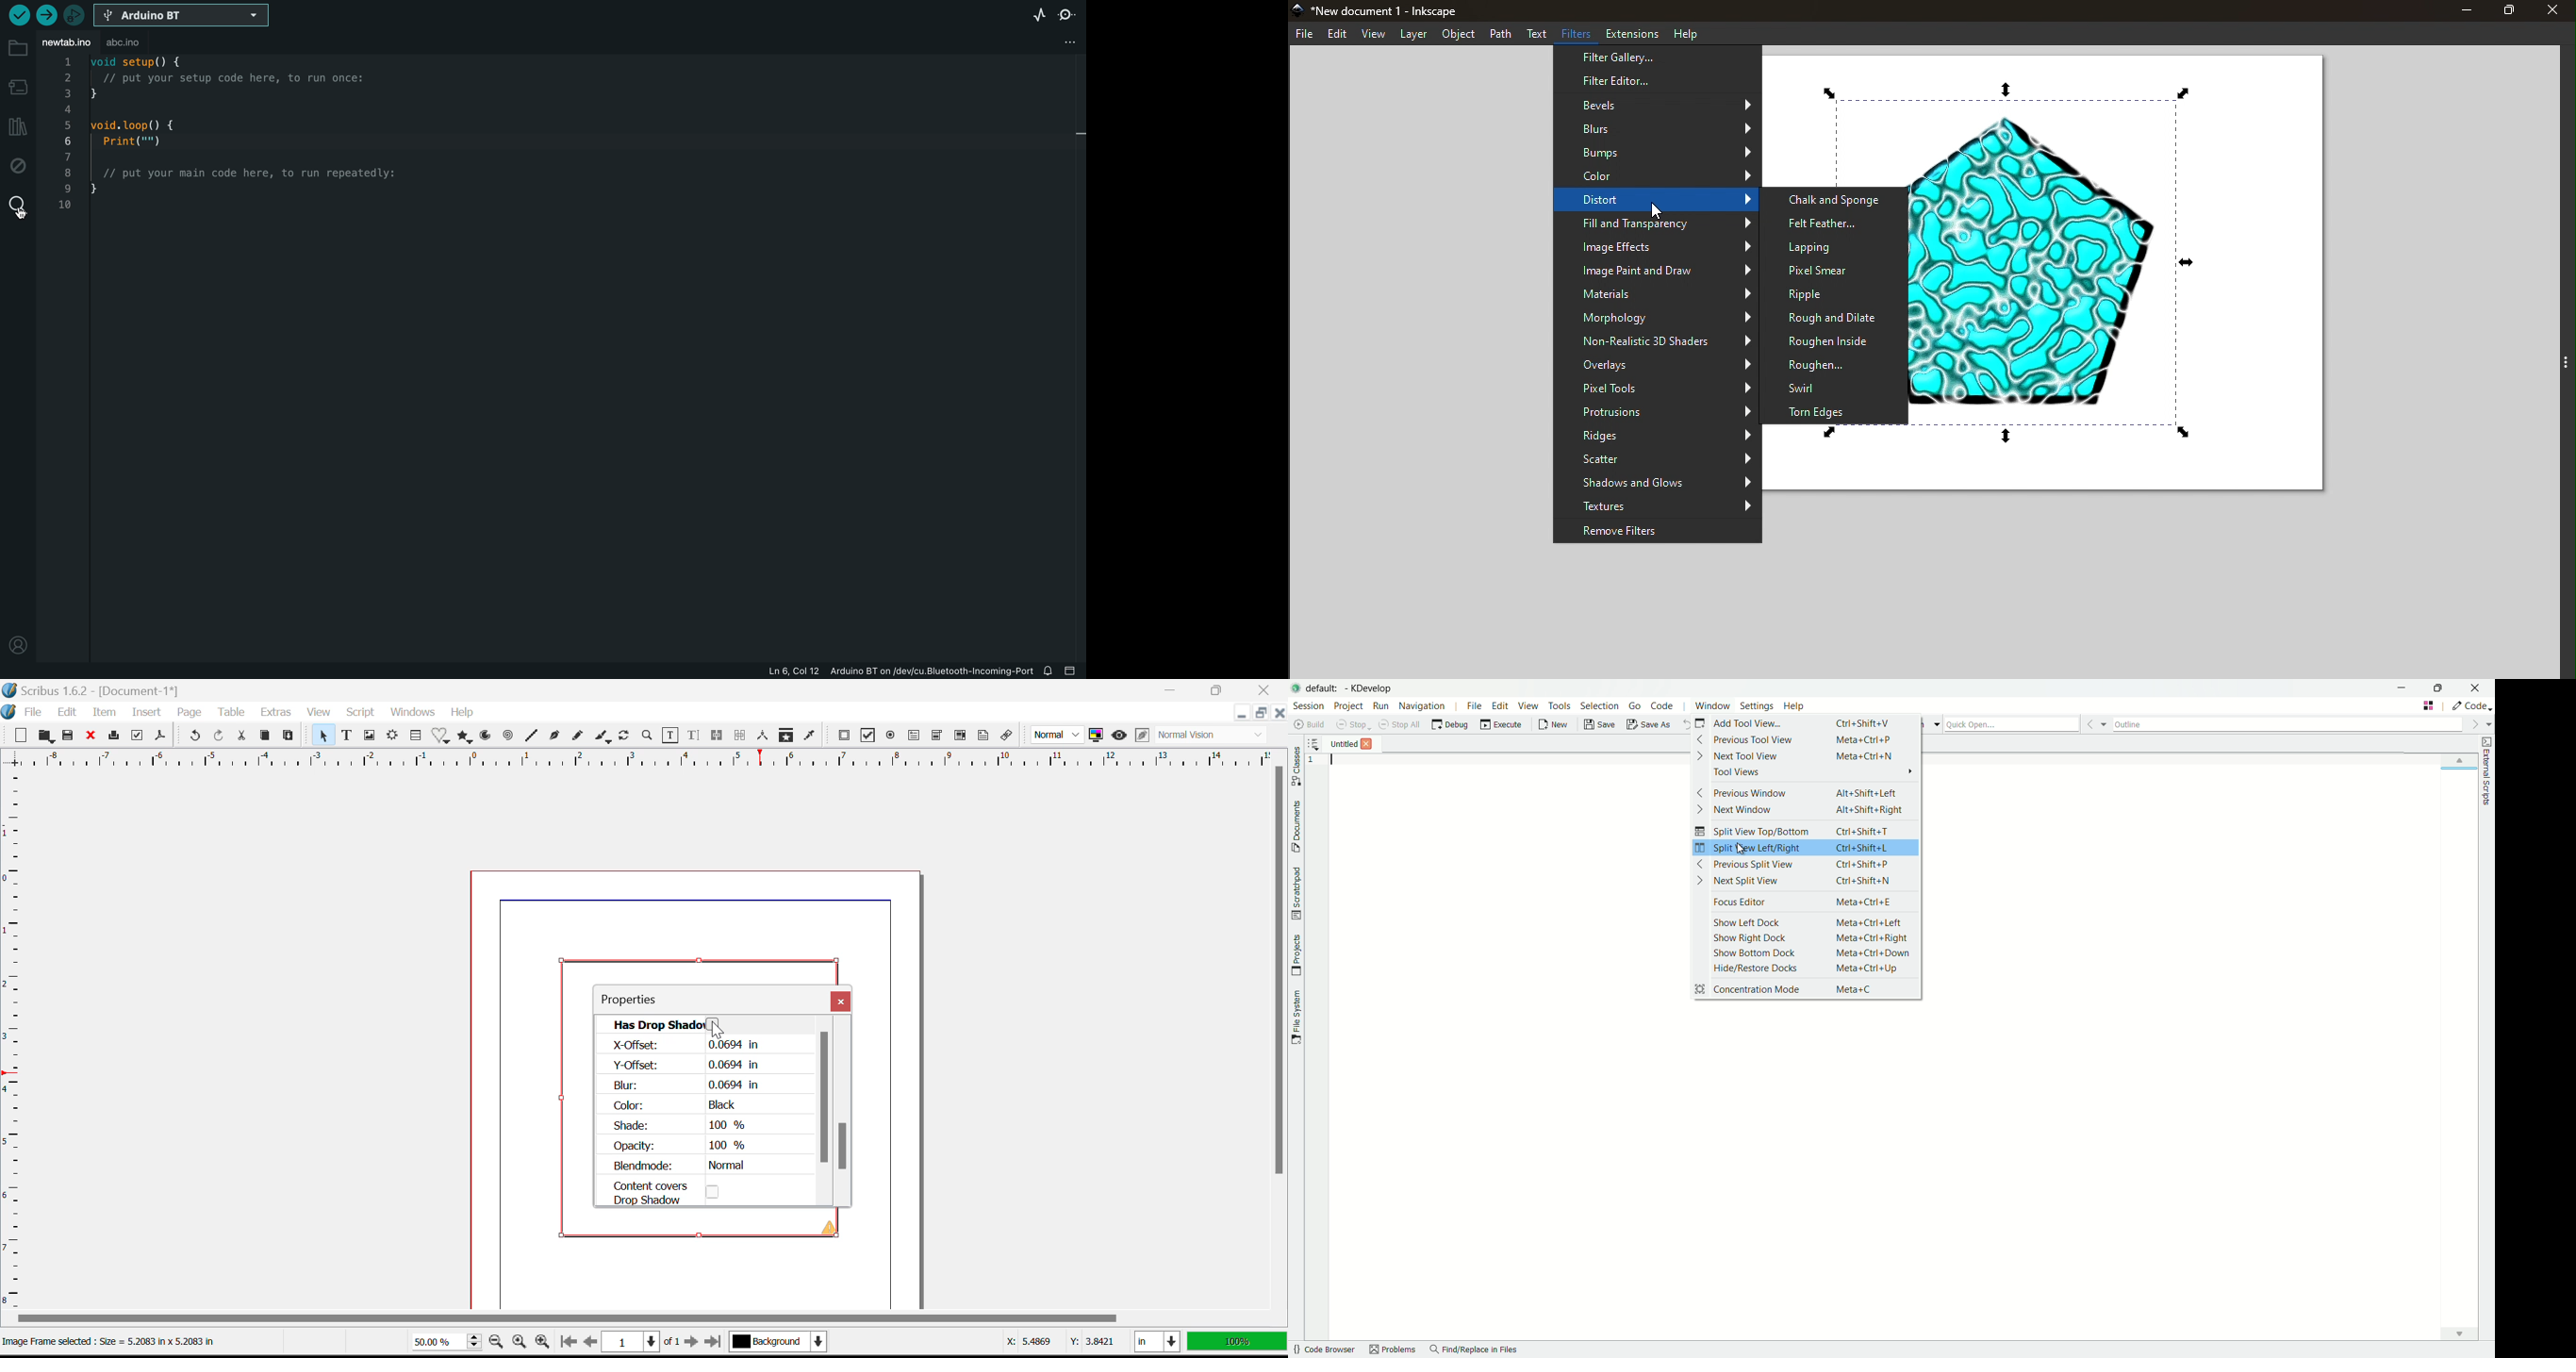 The image size is (2576, 1372). What do you see at coordinates (162, 738) in the screenshot?
I see `Save as Pdf` at bounding box center [162, 738].